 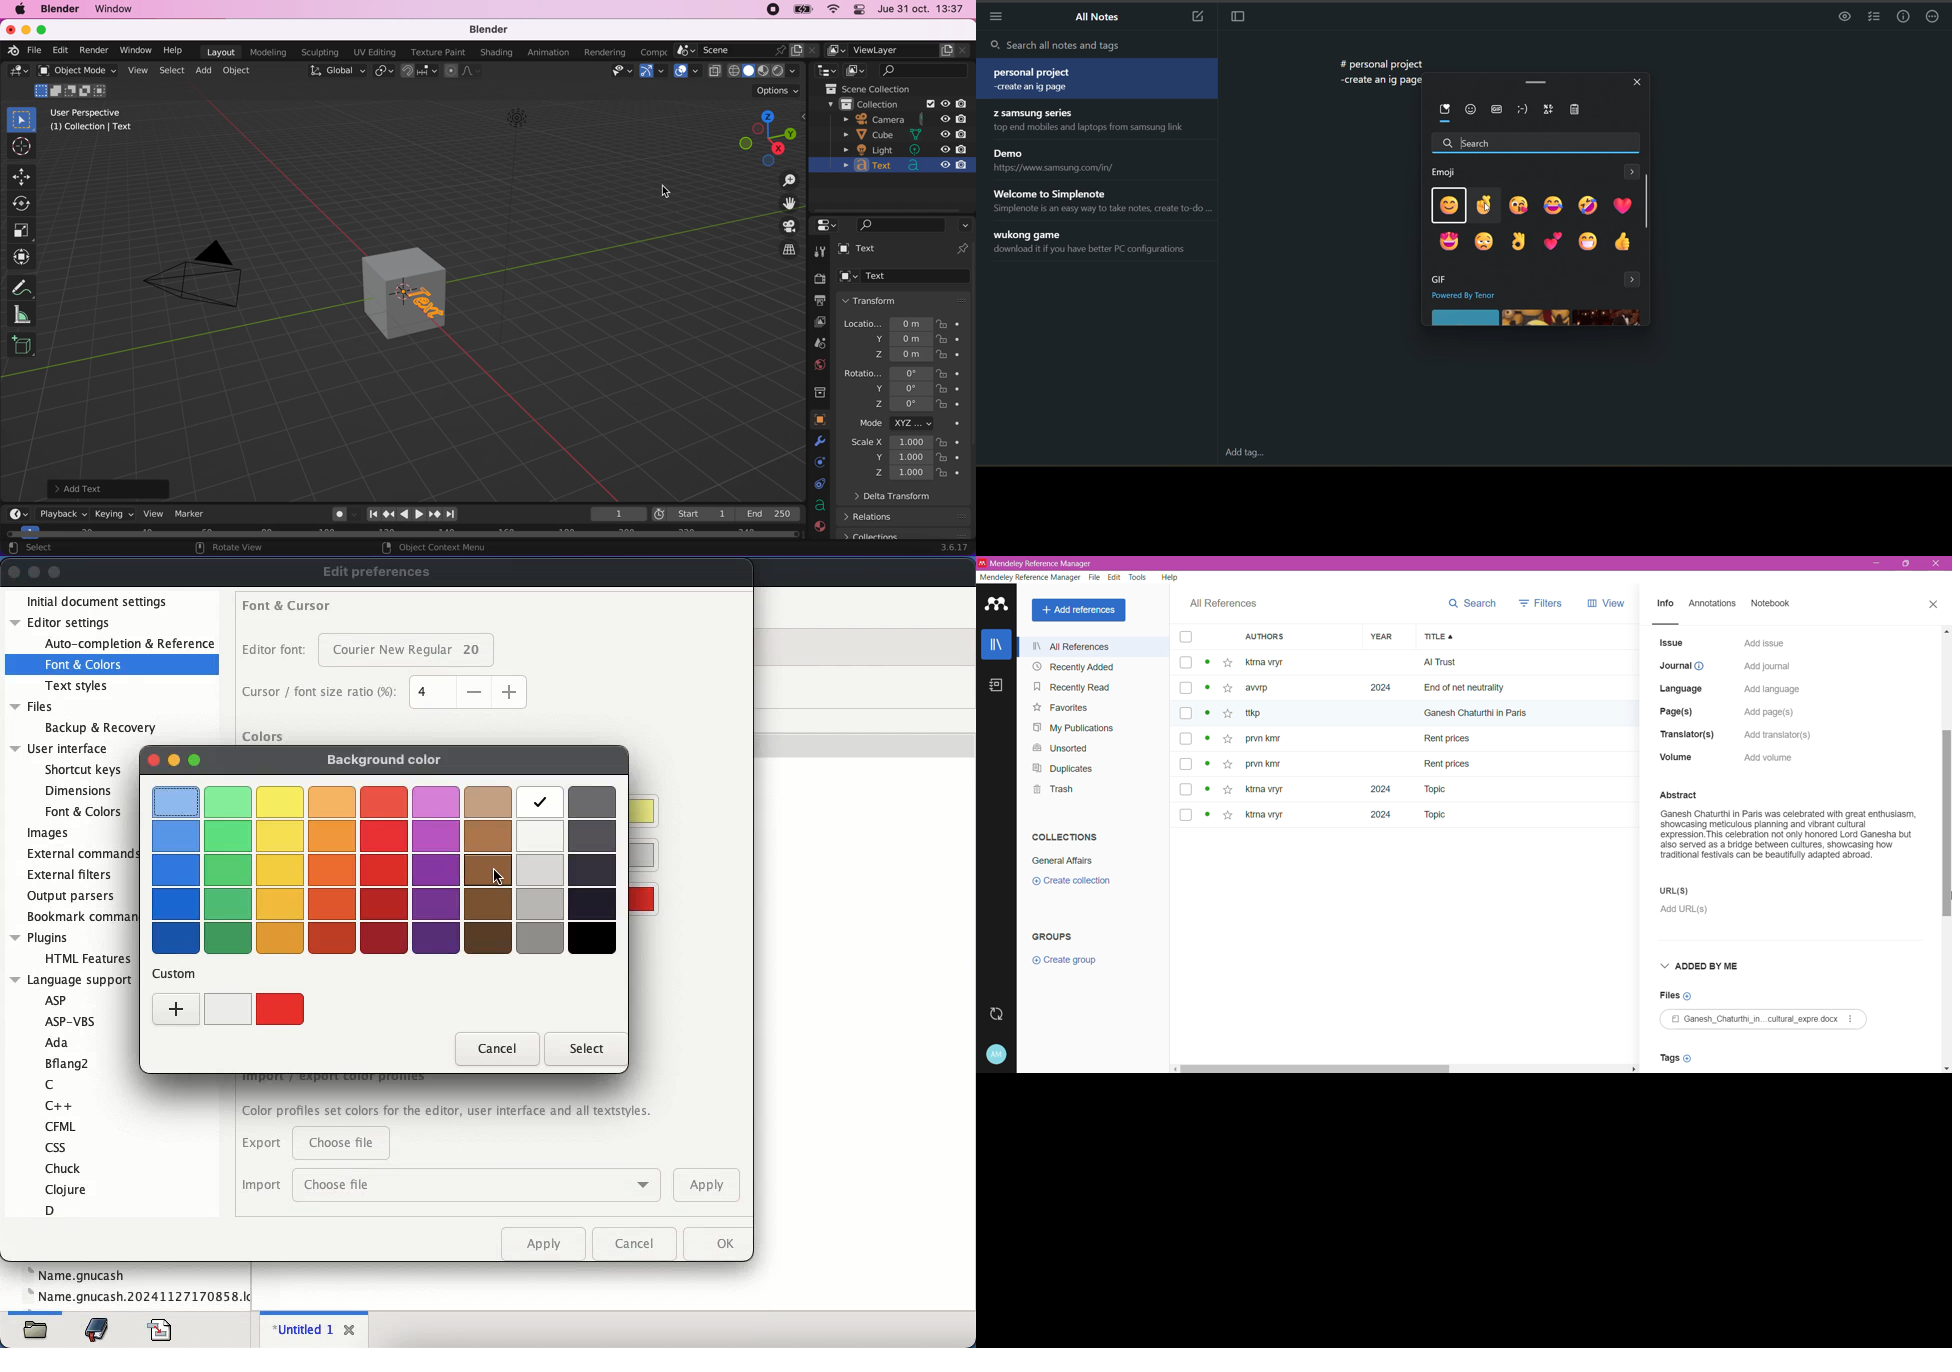 What do you see at coordinates (1169, 578) in the screenshot?
I see `Help` at bounding box center [1169, 578].